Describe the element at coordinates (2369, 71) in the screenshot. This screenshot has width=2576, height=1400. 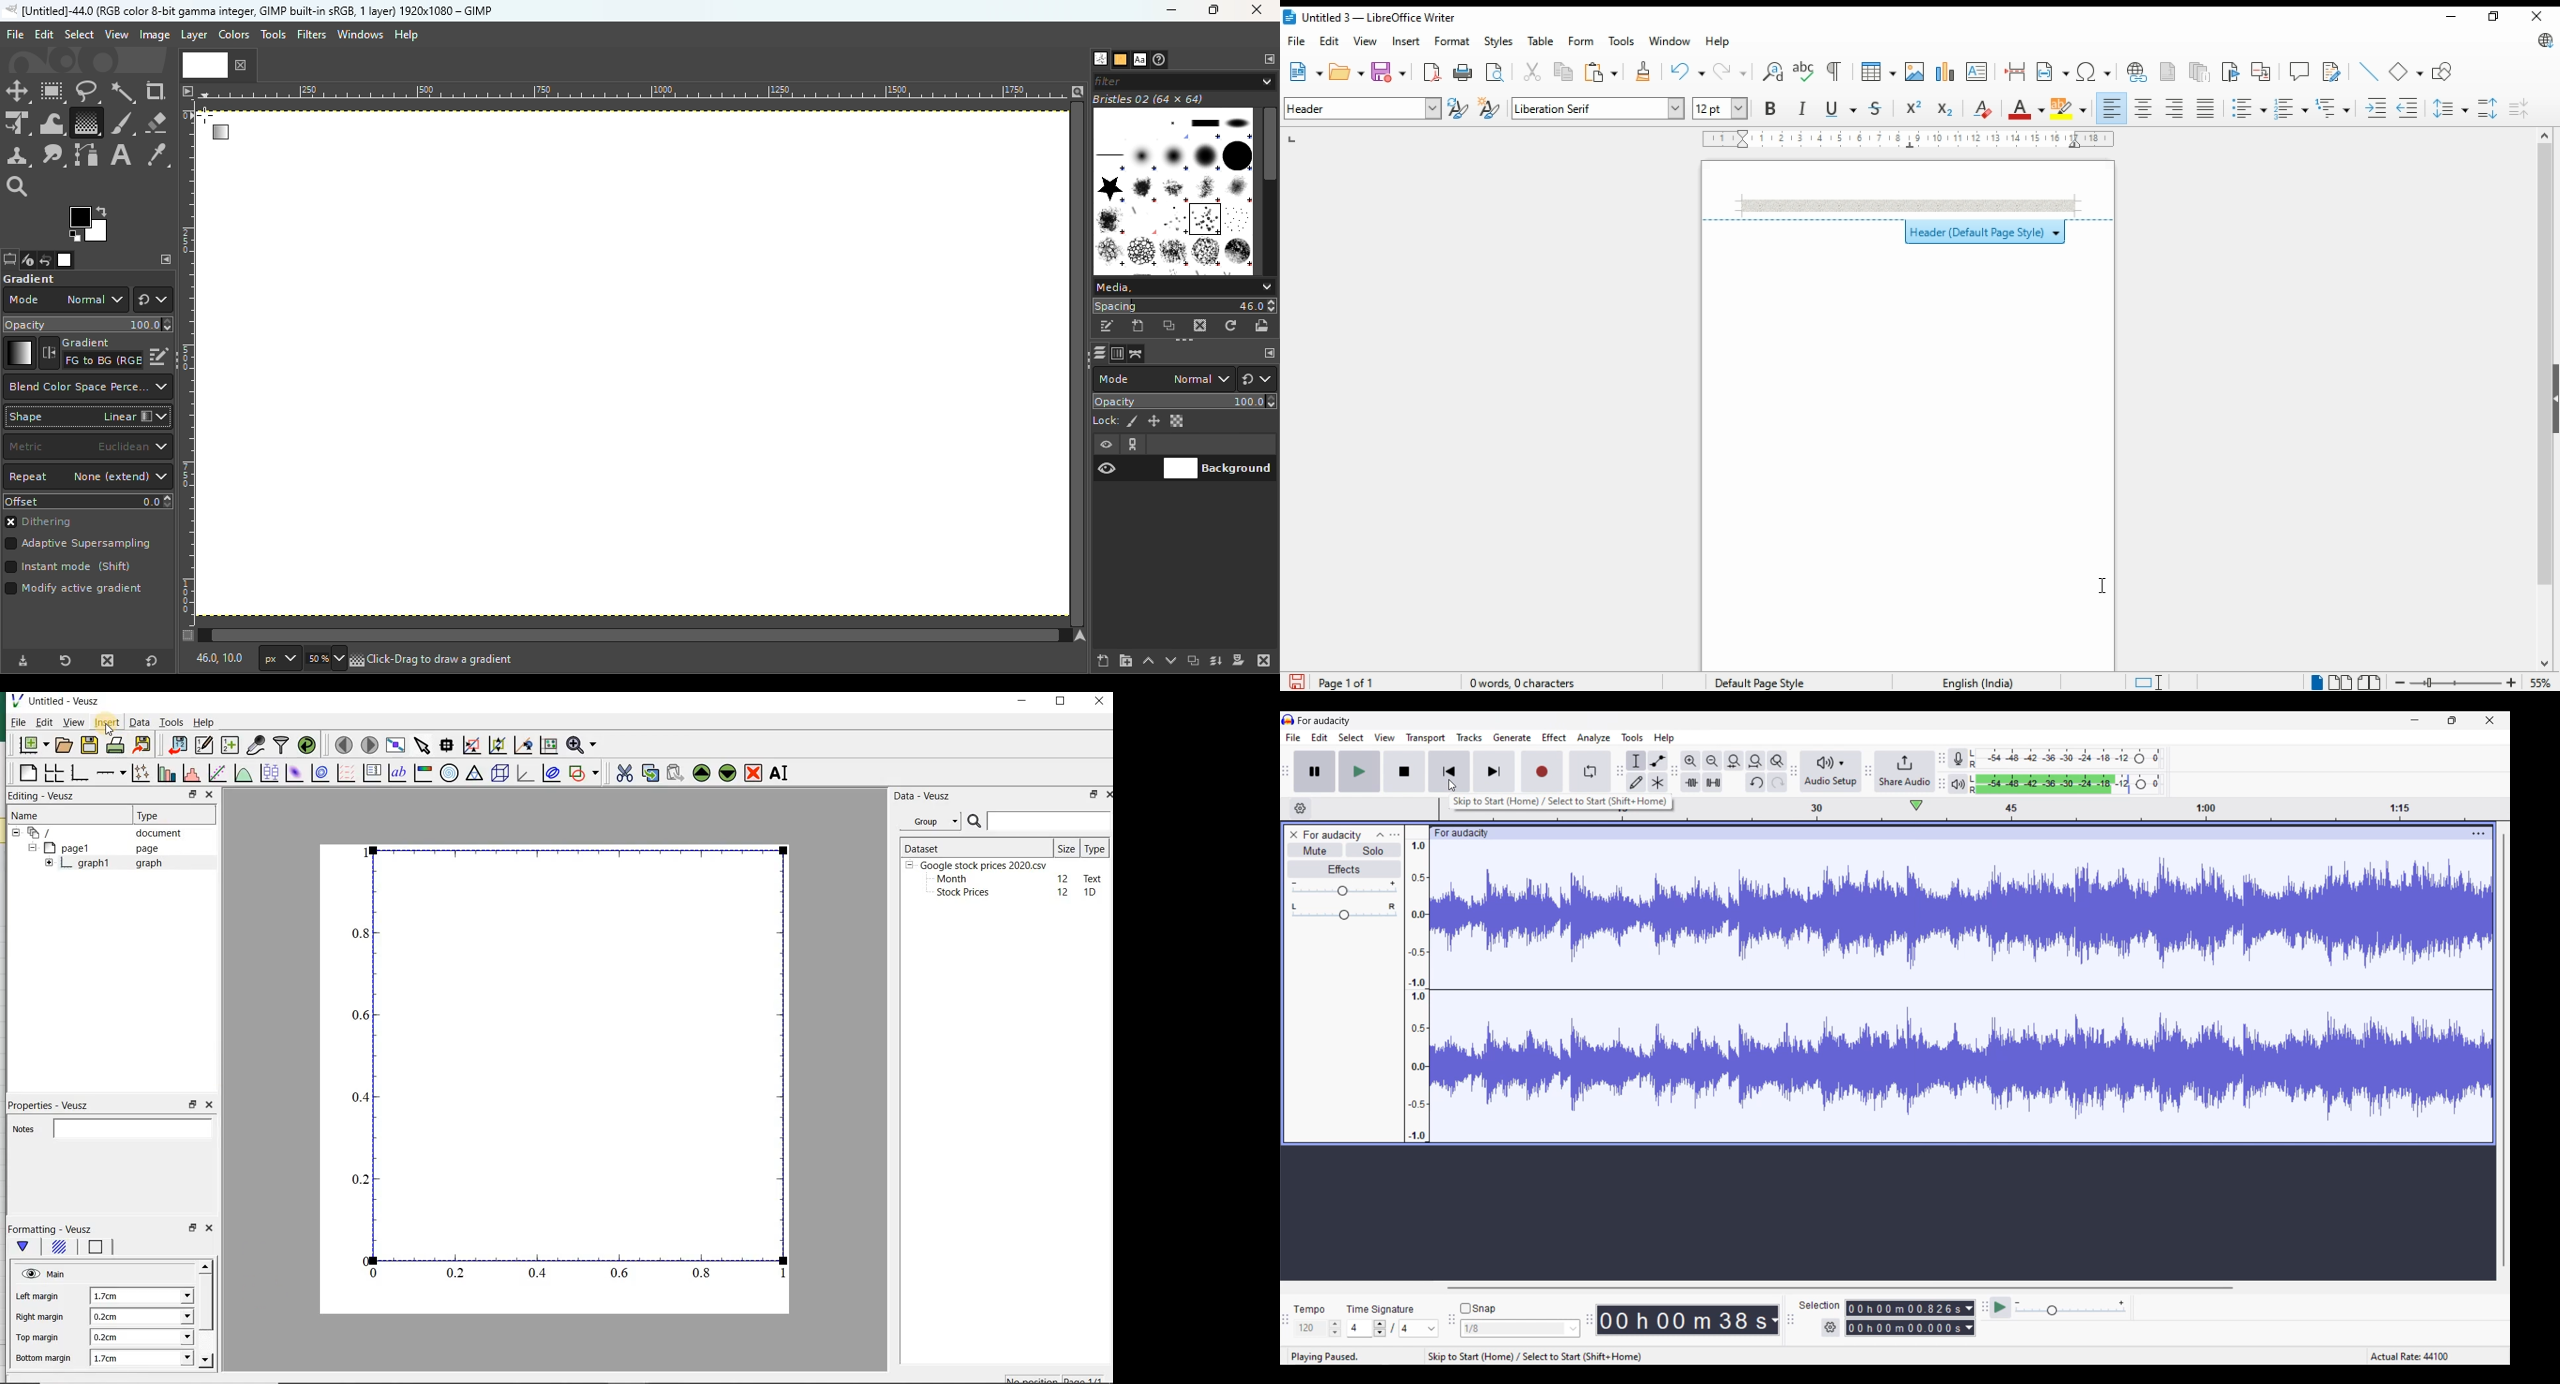
I see `insert line` at that location.